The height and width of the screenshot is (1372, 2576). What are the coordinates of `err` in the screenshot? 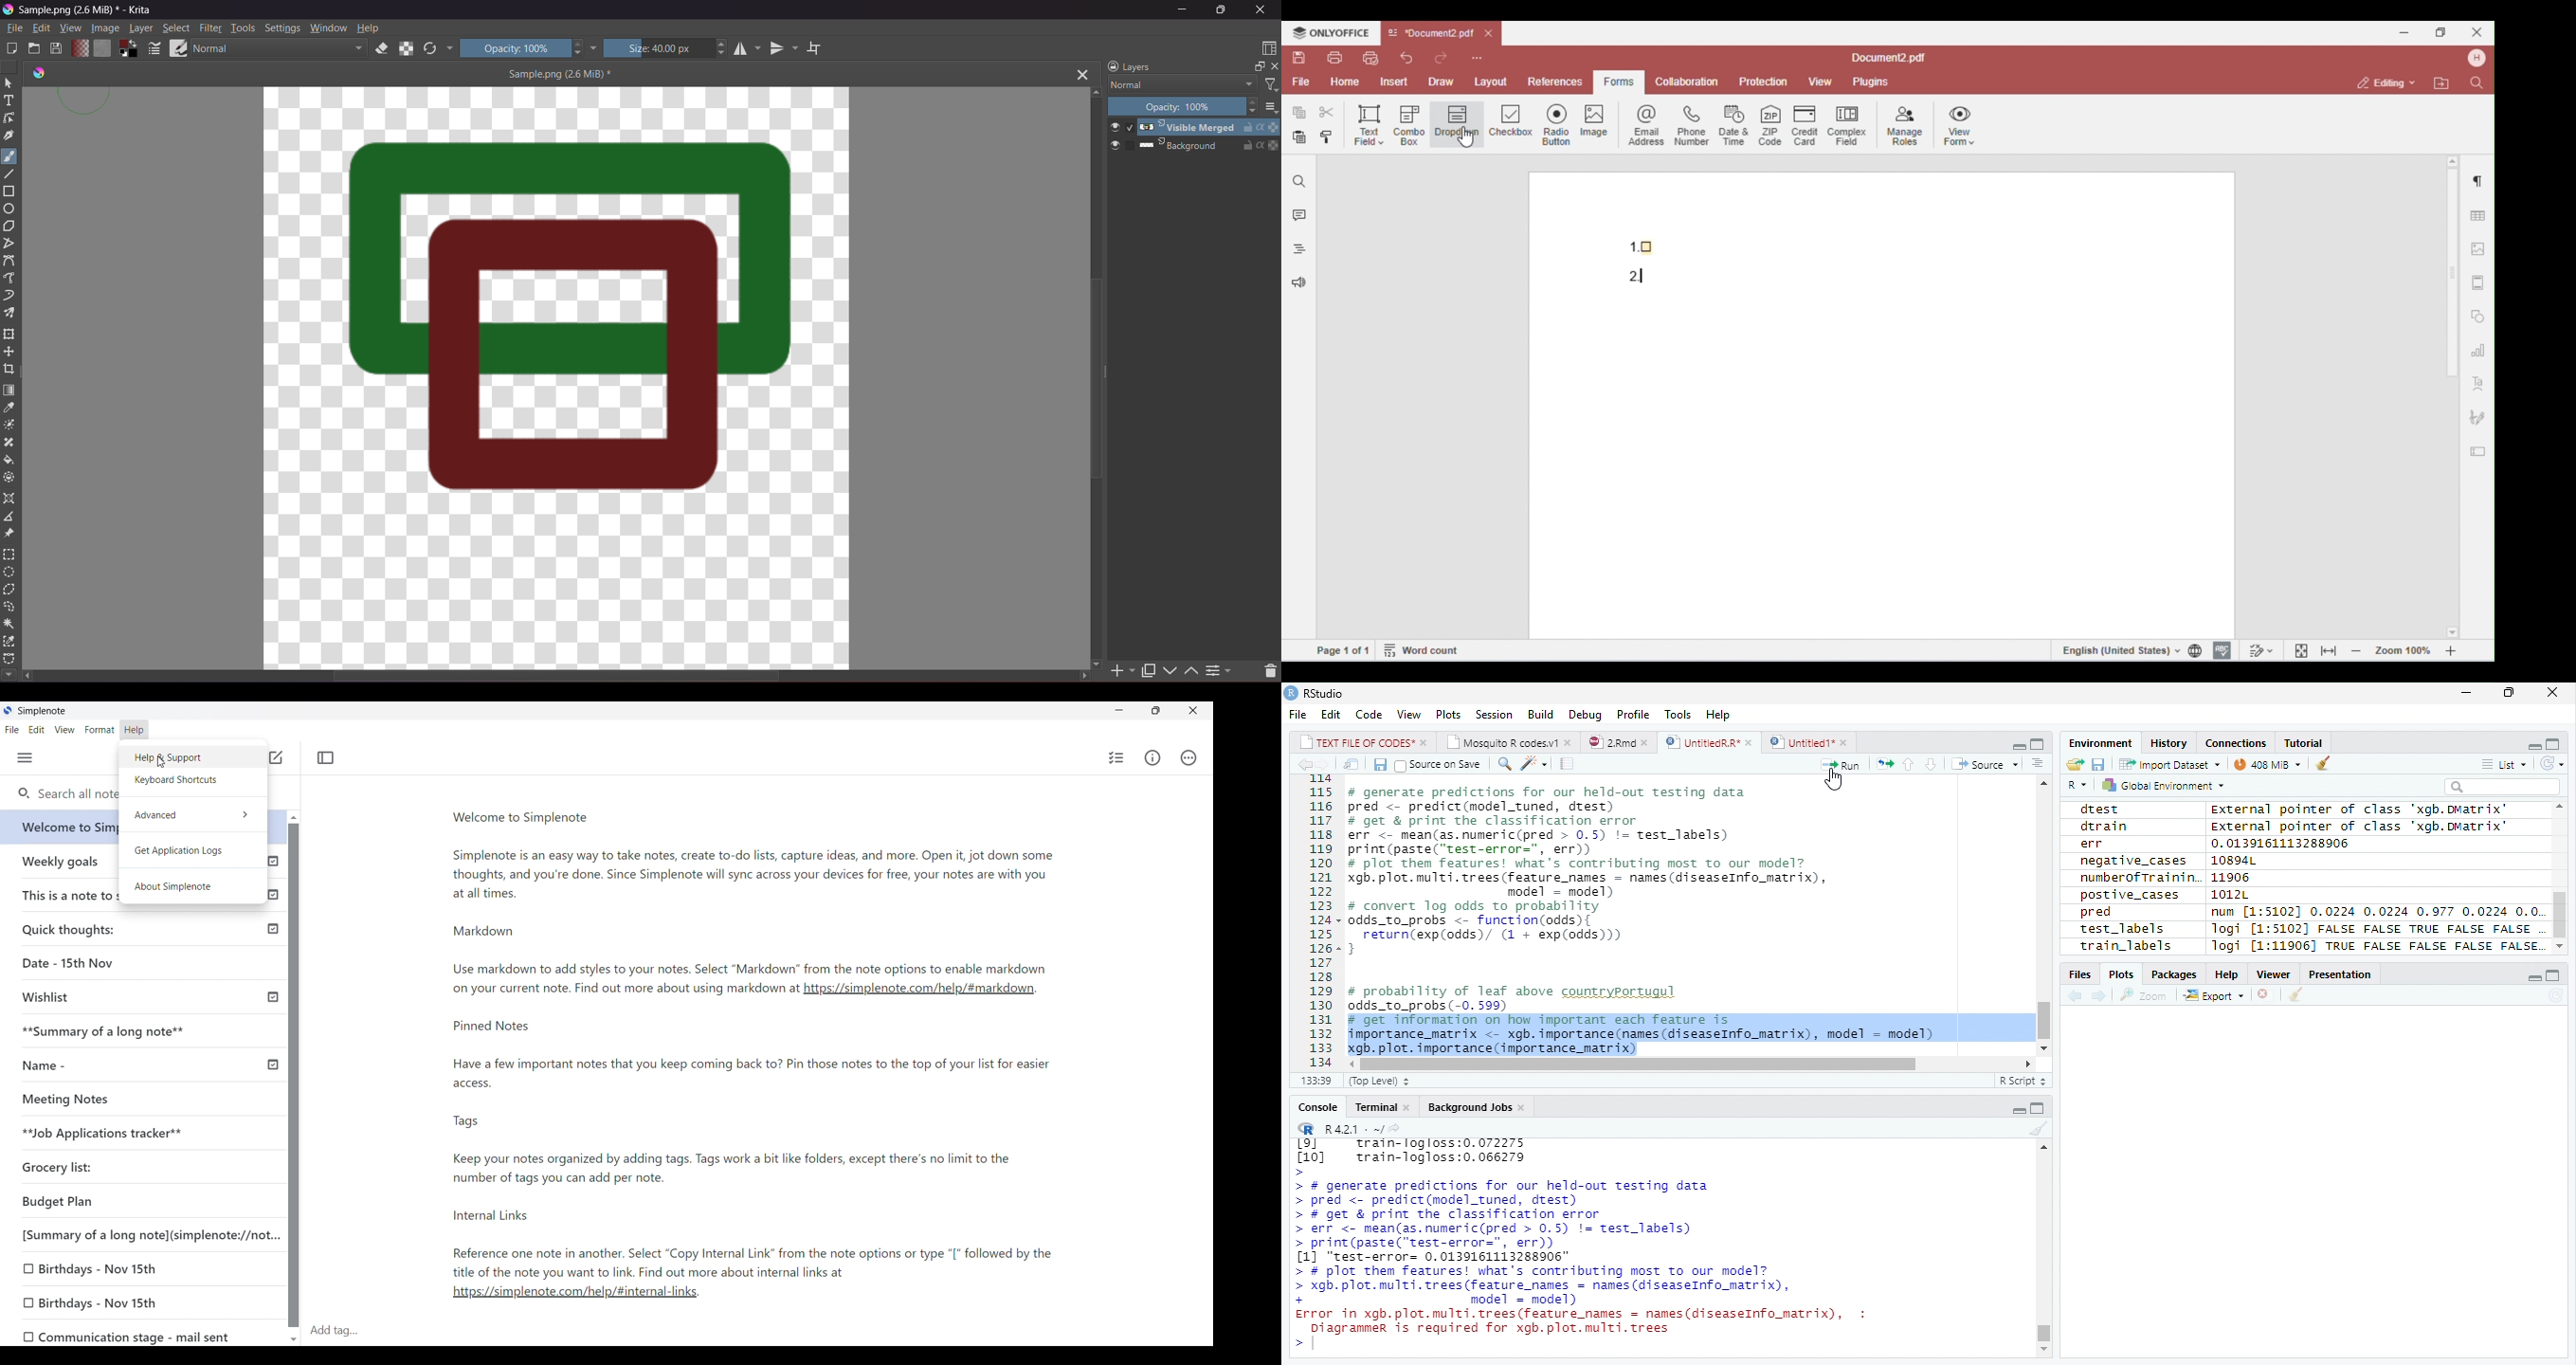 It's located at (2091, 844).